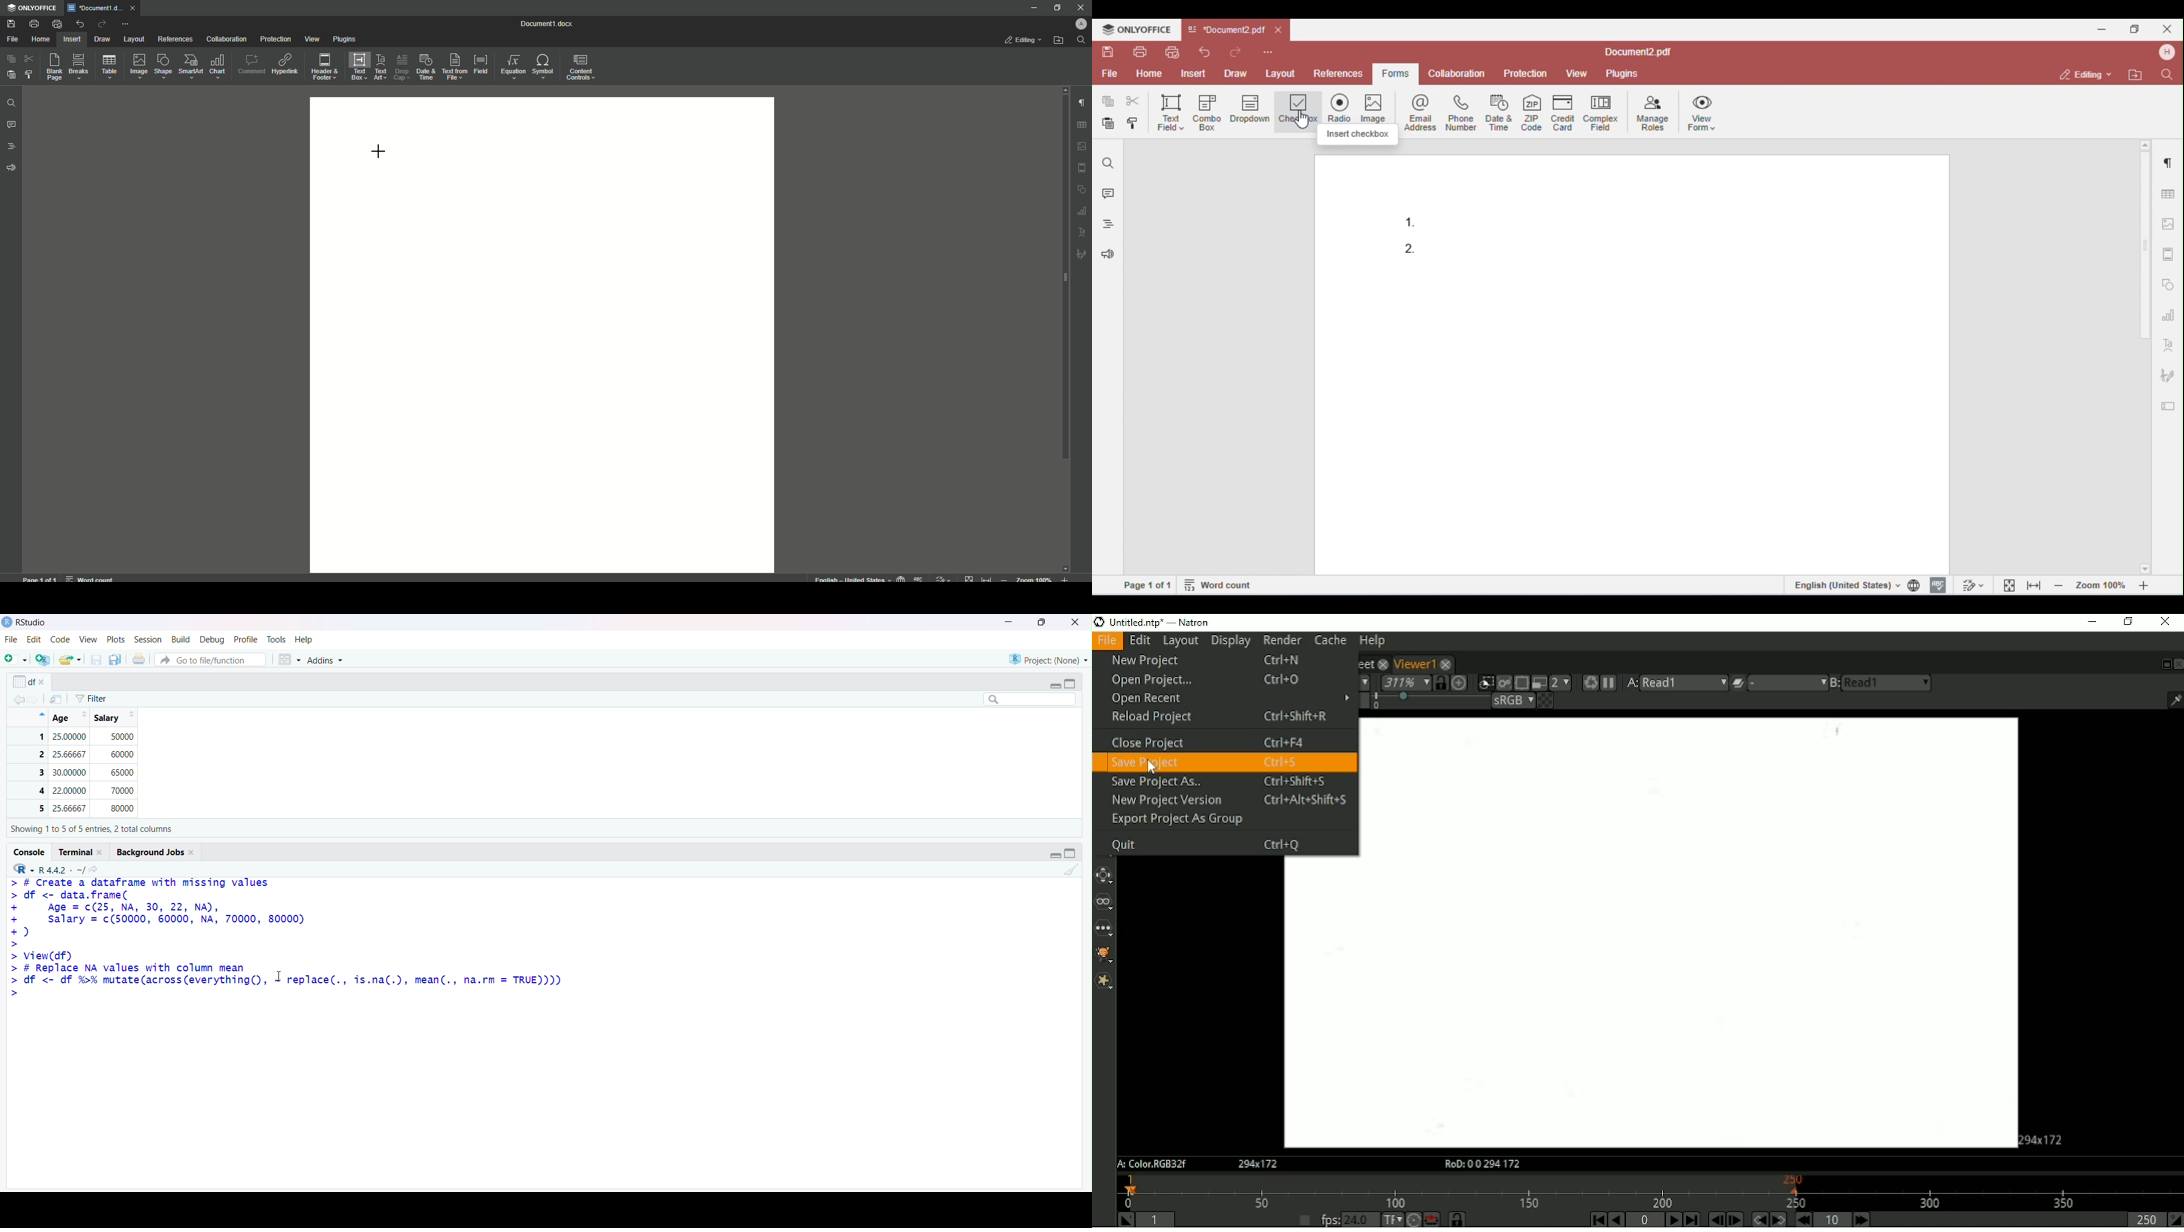  I want to click on Console, so click(30, 853).